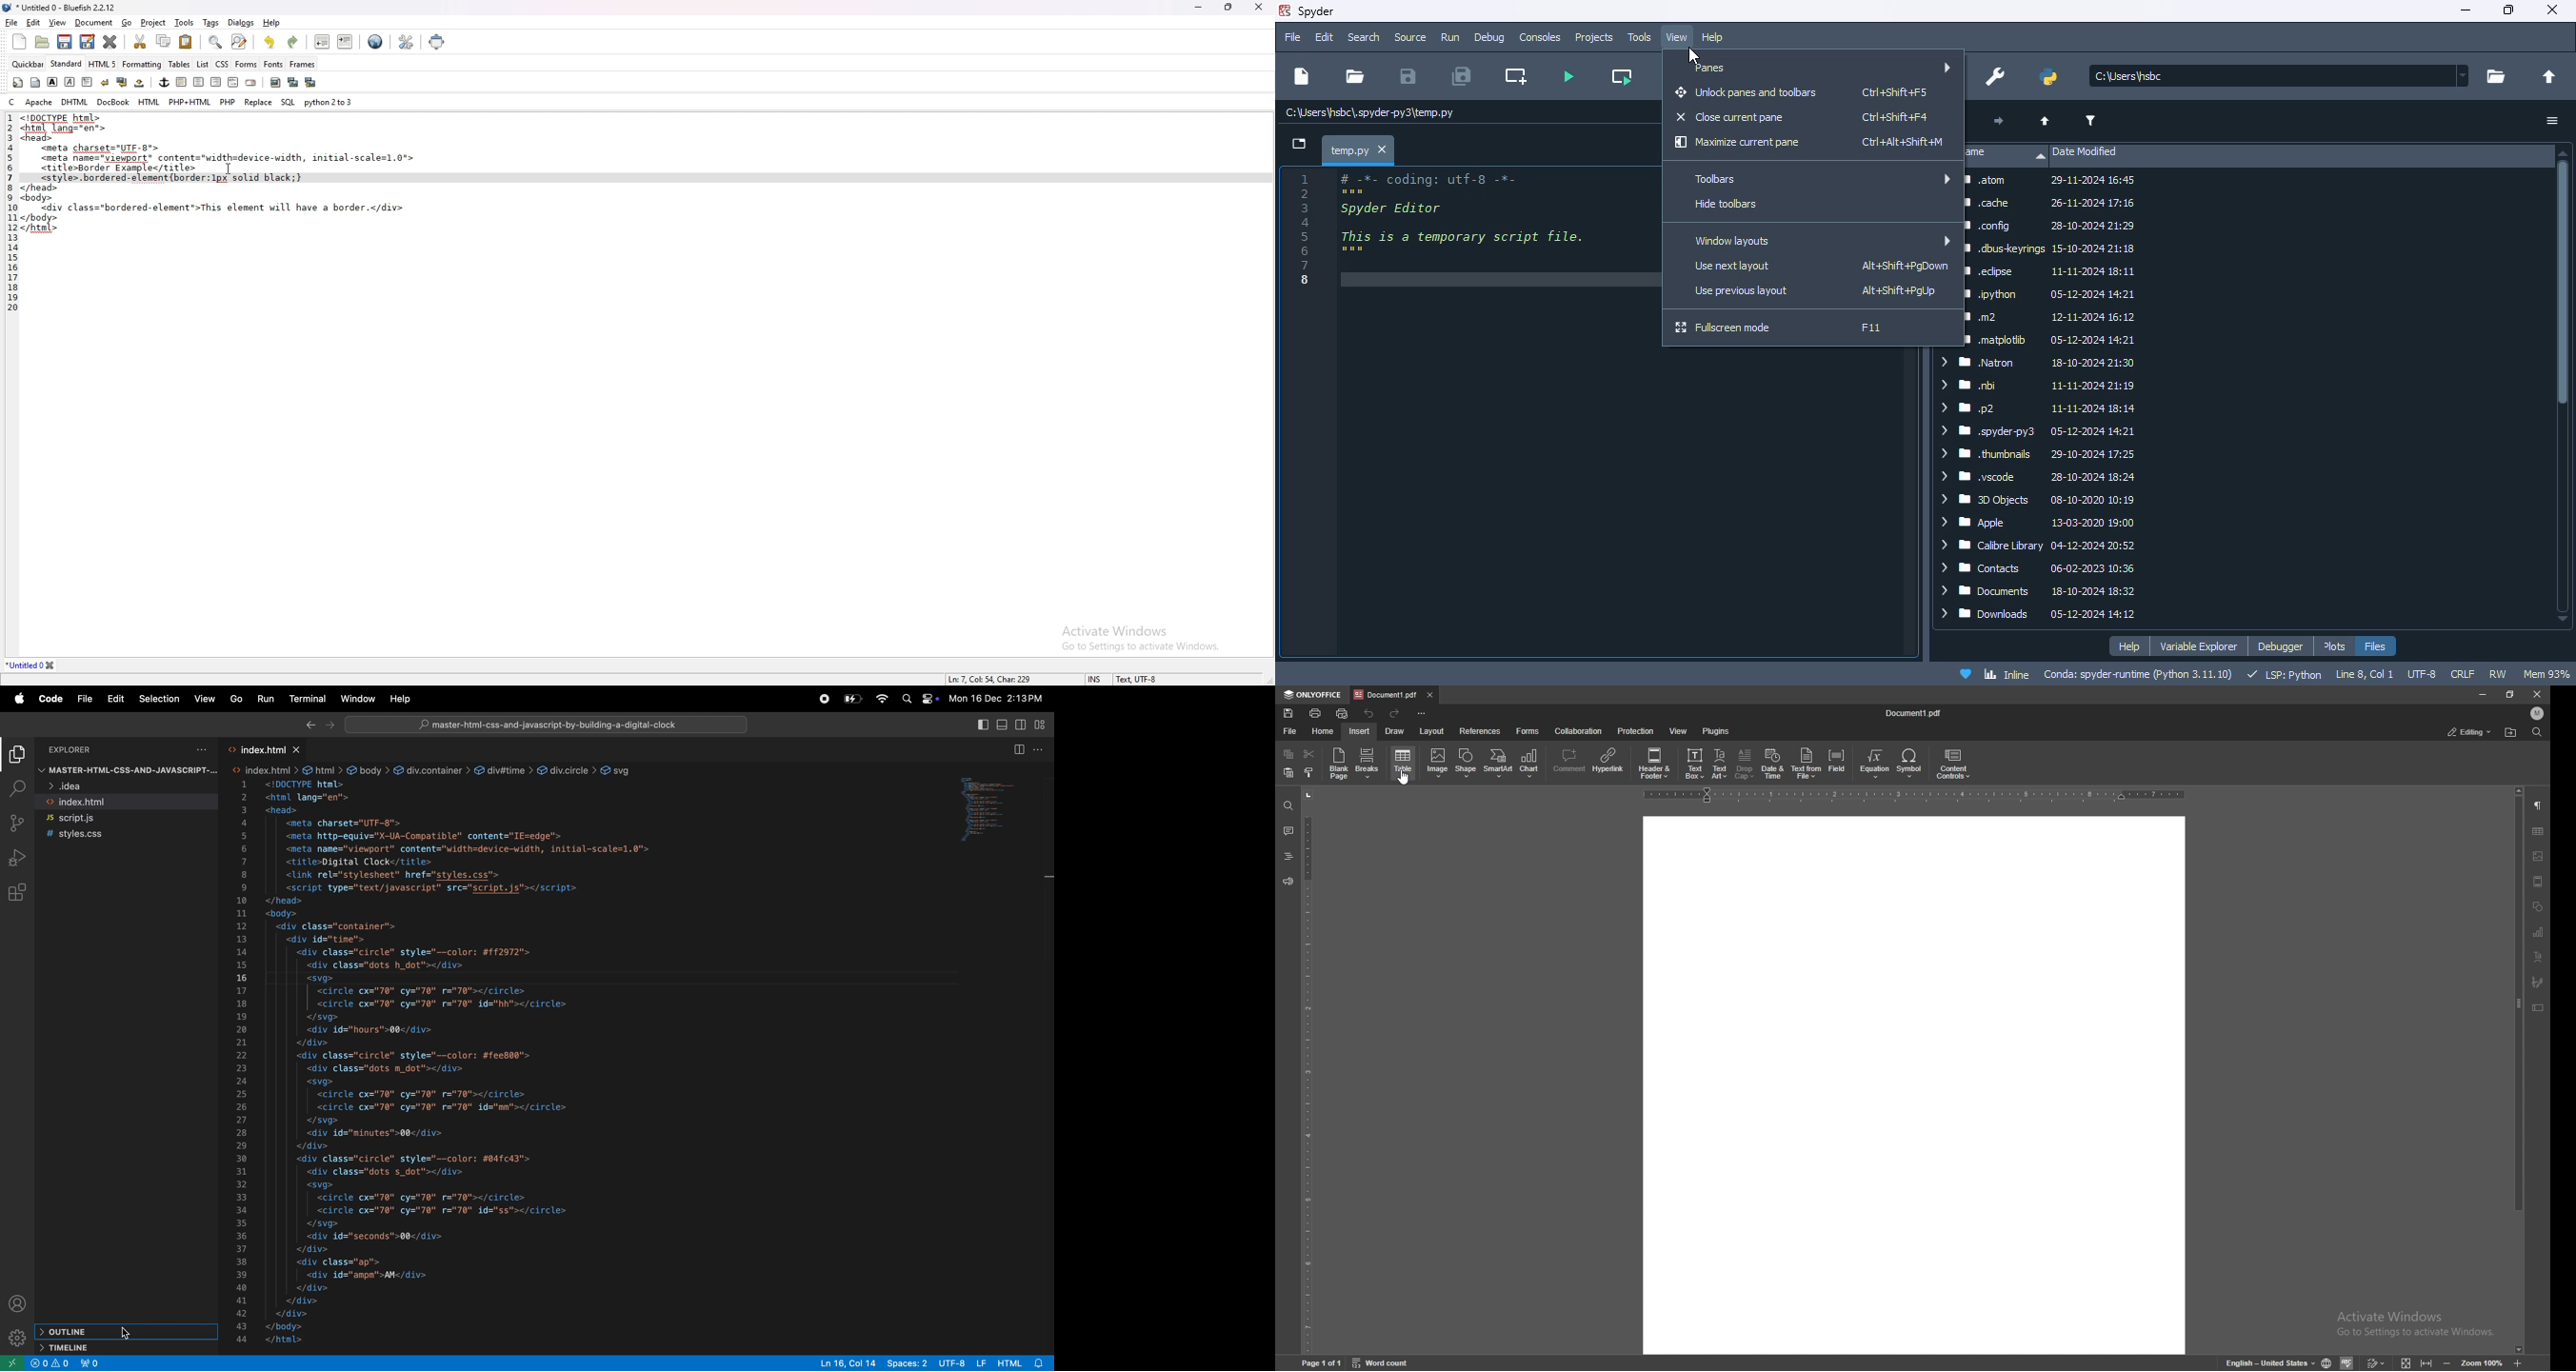 This screenshot has height=1372, width=2576. What do you see at coordinates (2007, 155) in the screenshot?
I see `name` at bounding box center [2007, 155].